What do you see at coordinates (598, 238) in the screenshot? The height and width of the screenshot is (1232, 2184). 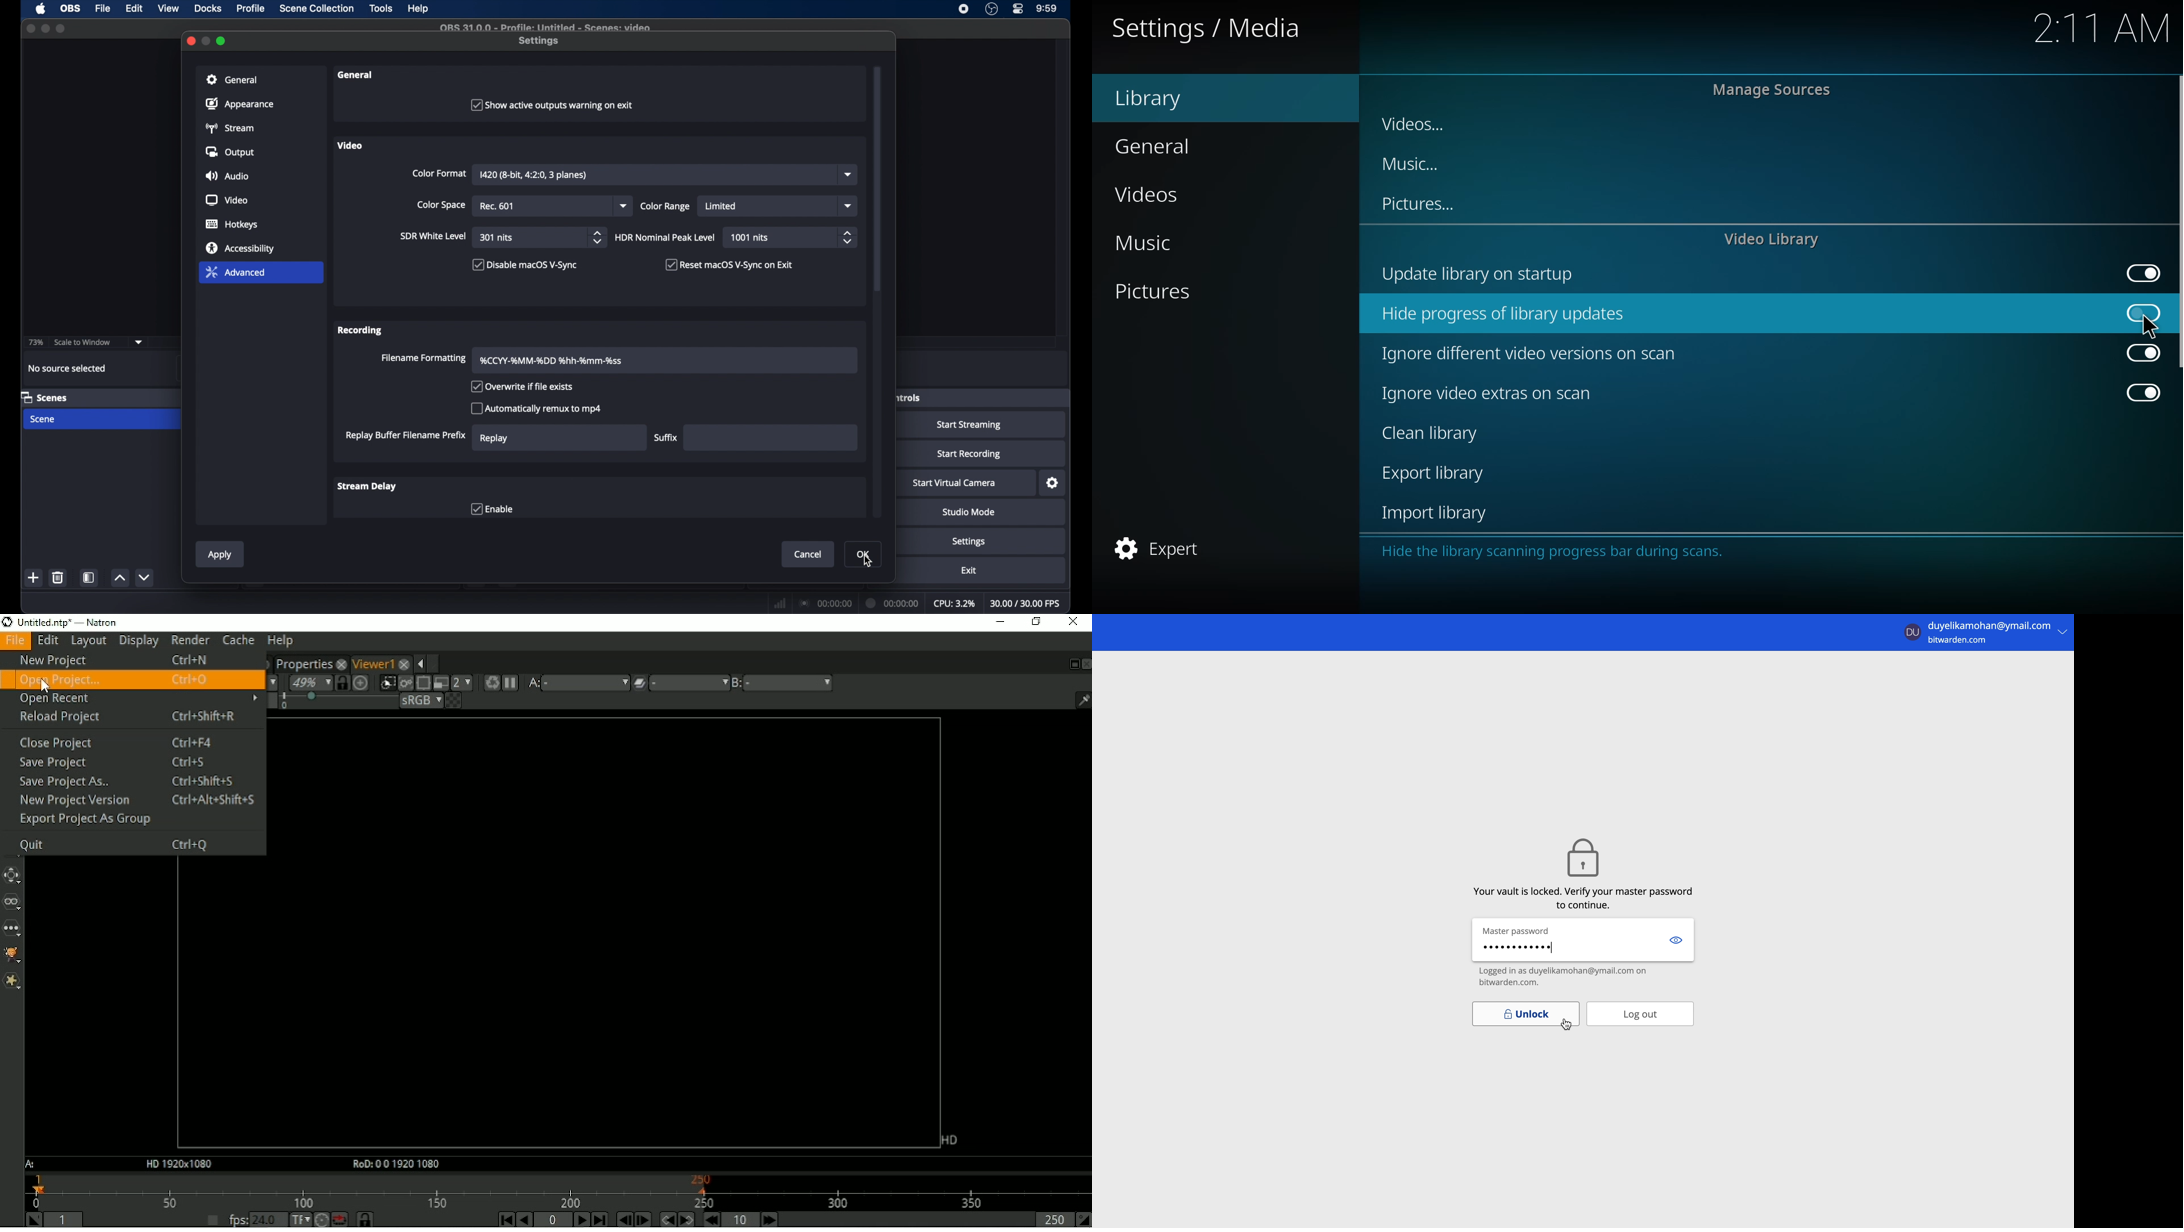 I see `stepper buttons` at bounding box center [598, 238].